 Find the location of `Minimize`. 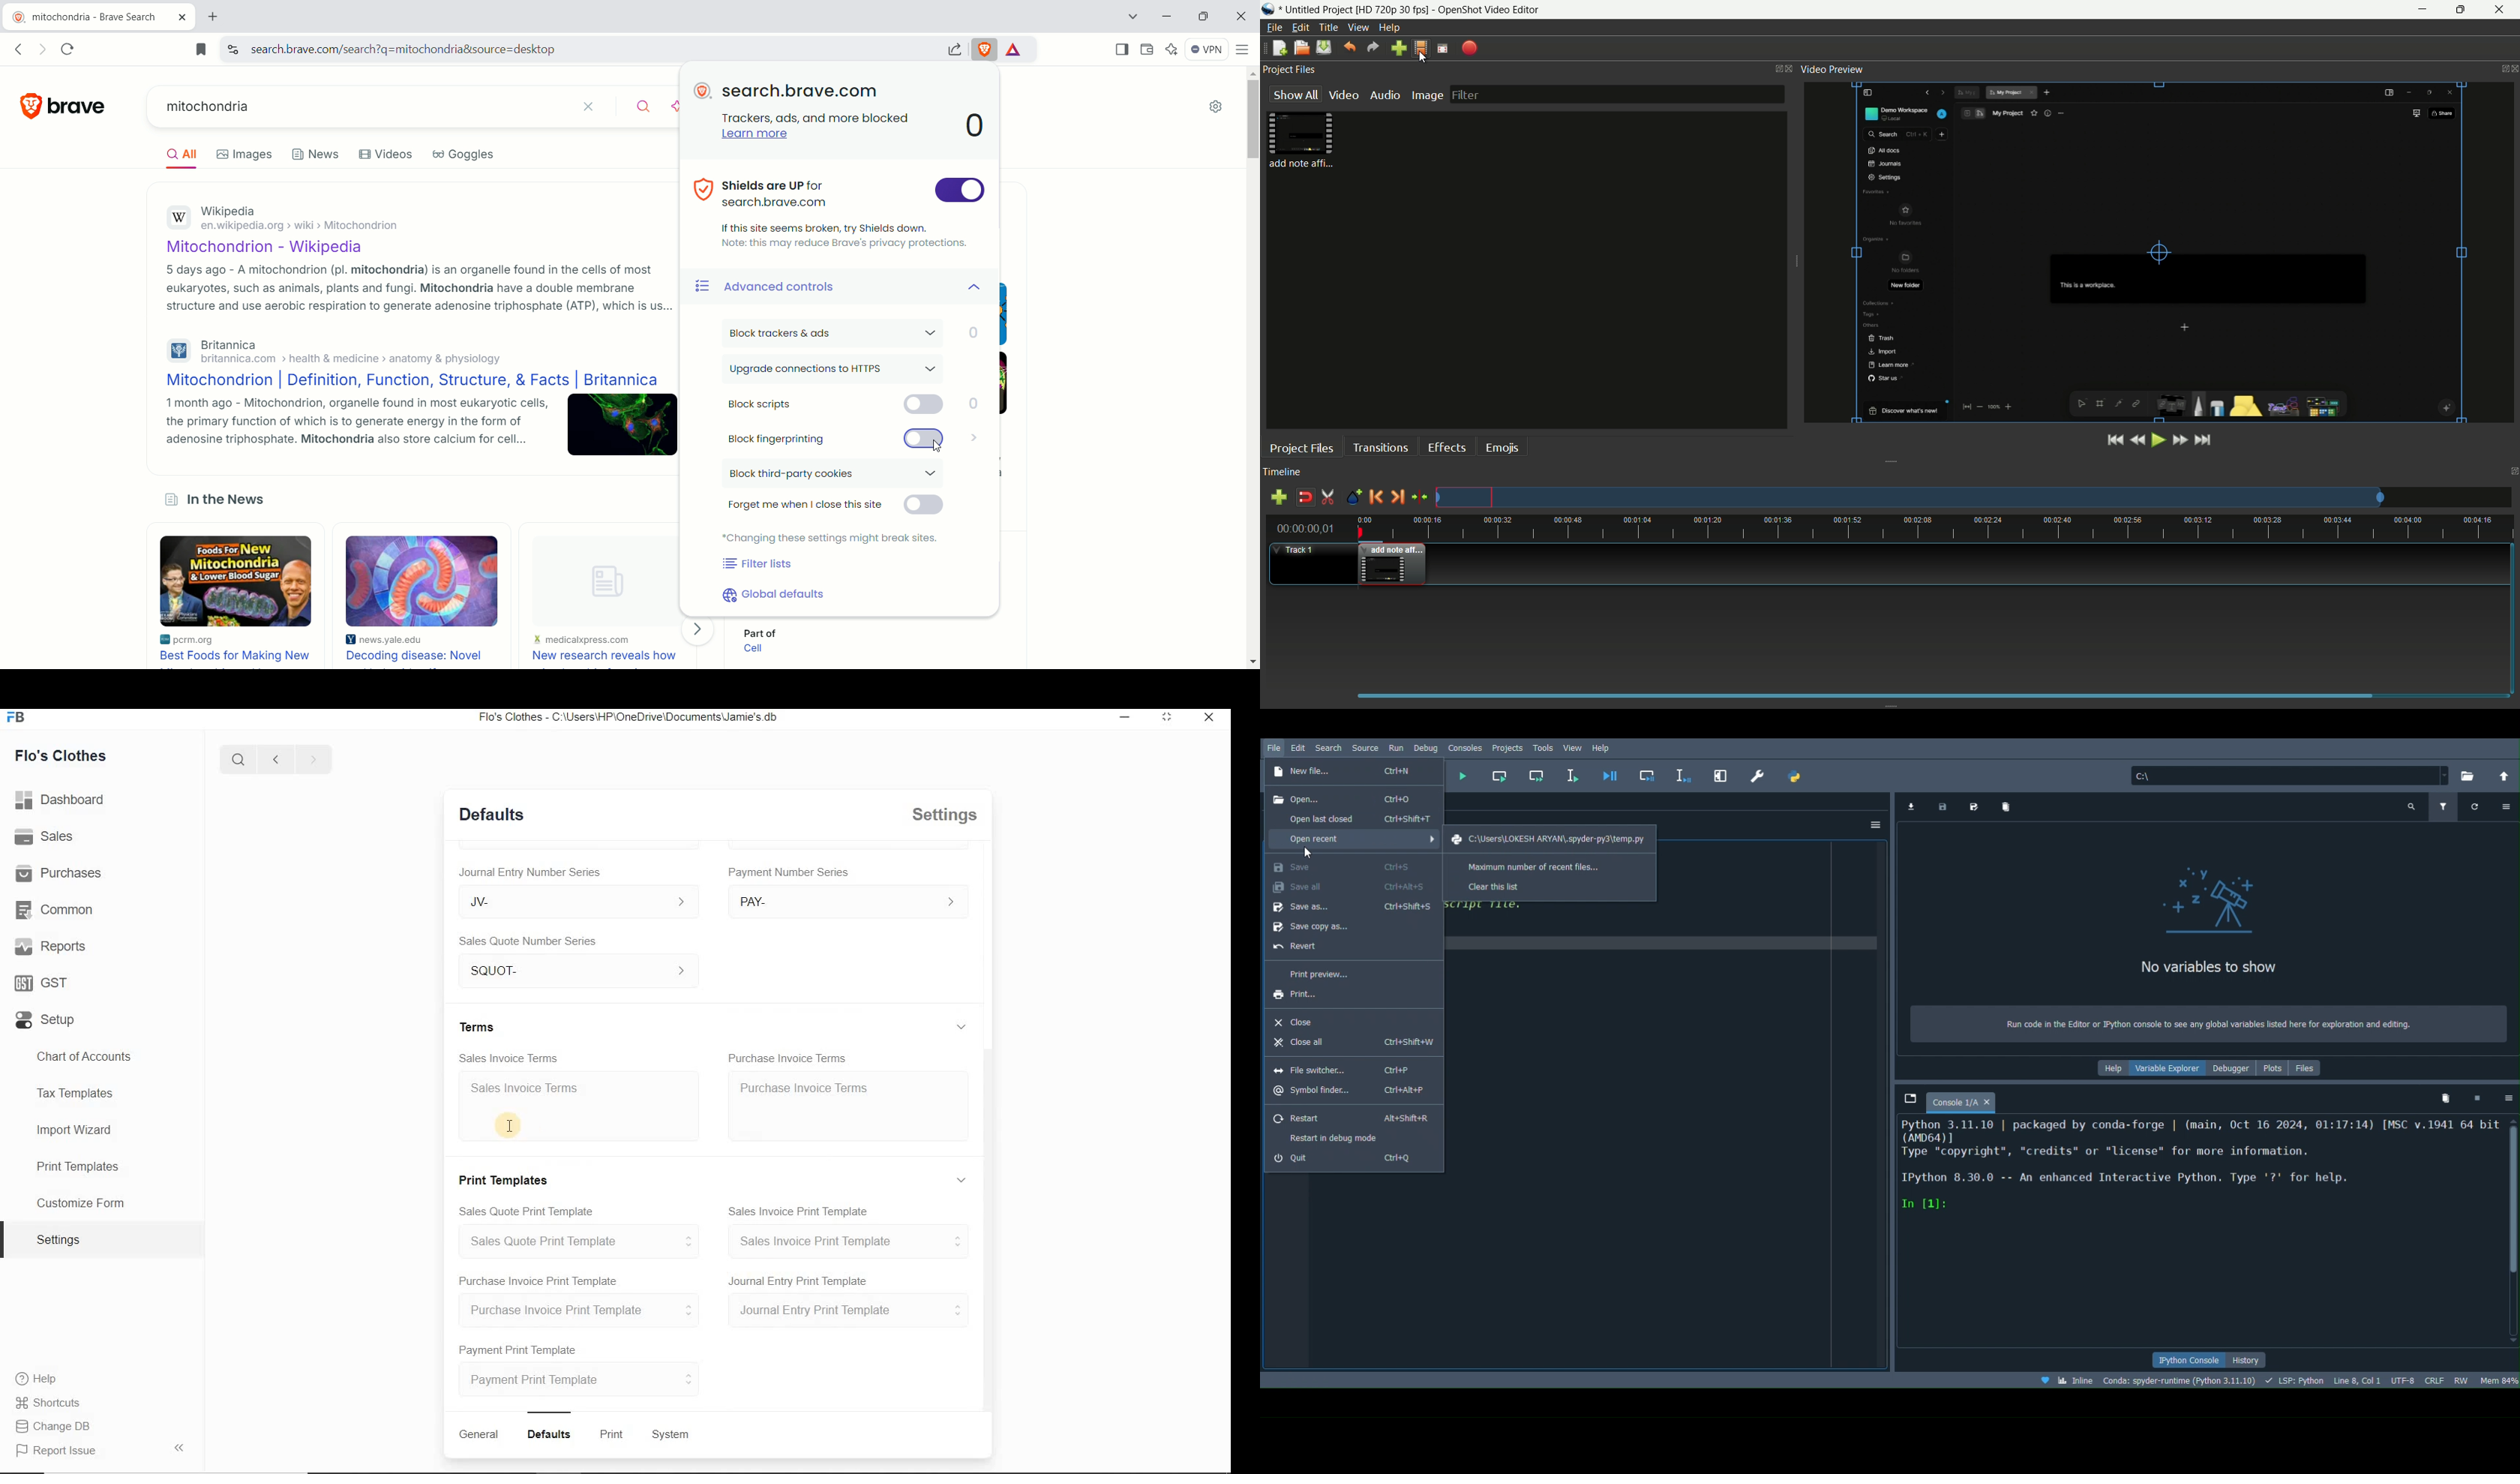

Minimize is located at coordinates (1126, 717).